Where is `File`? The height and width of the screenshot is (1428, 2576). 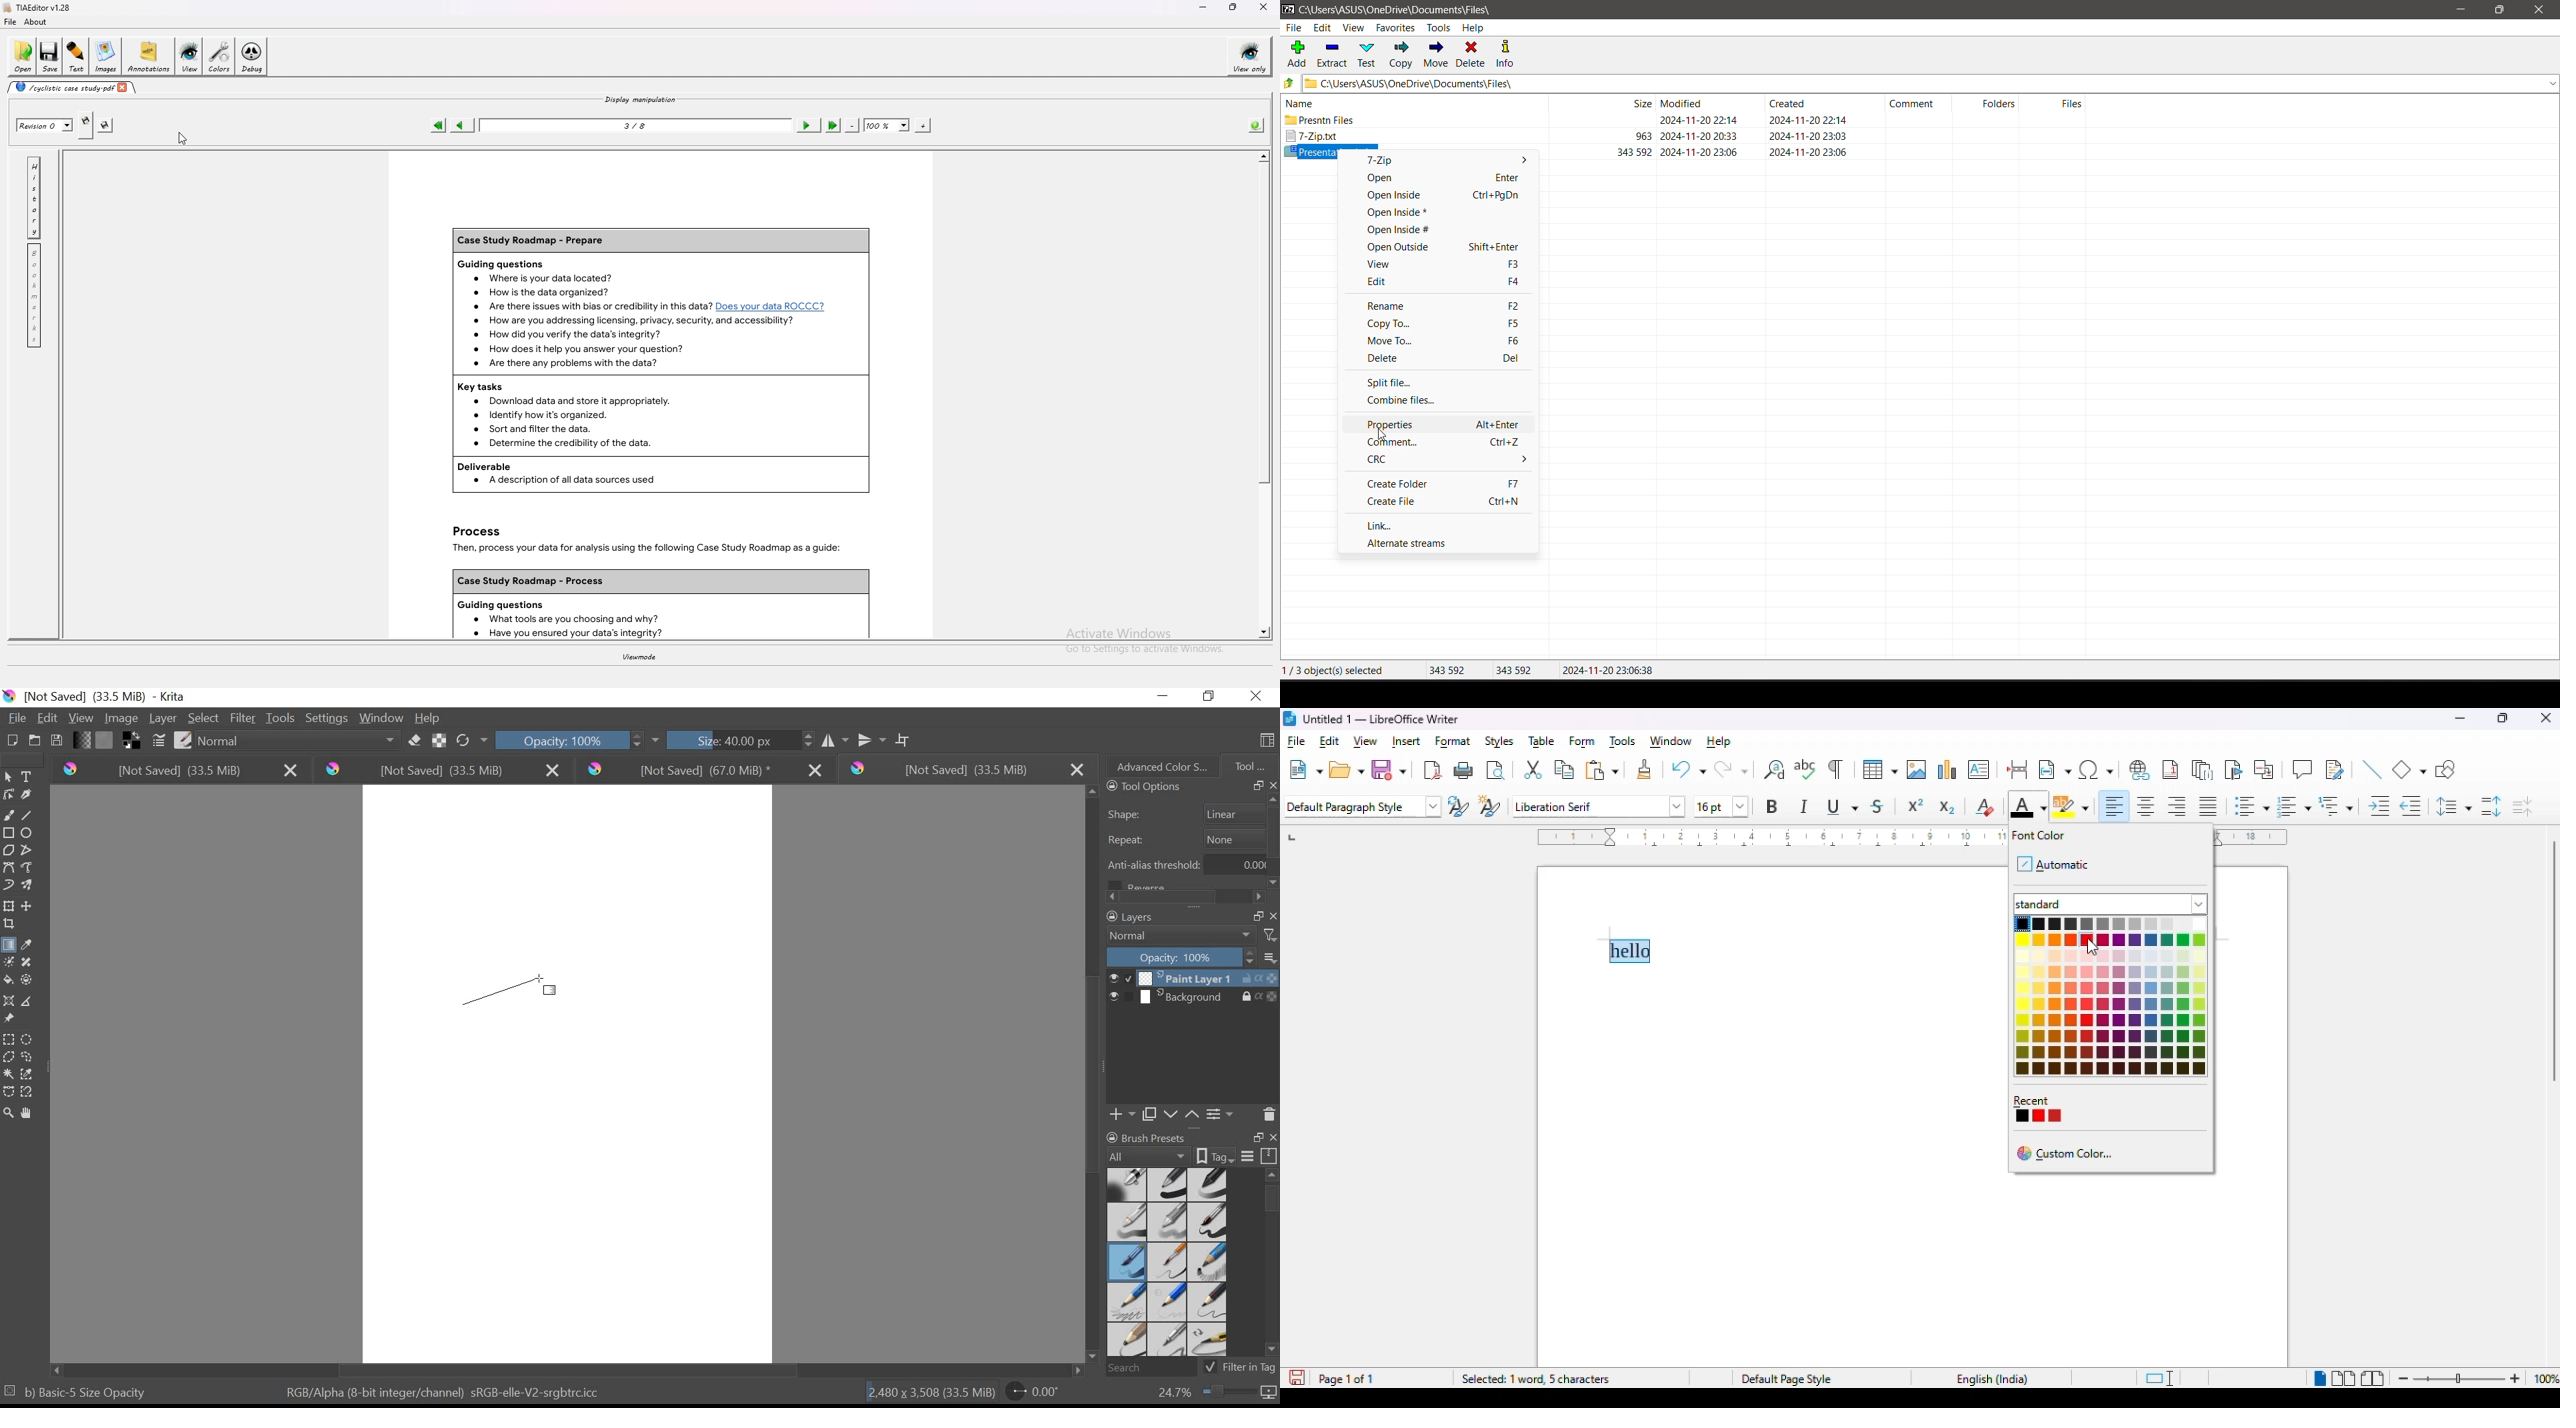
File is located at coordinates (1293, 28).